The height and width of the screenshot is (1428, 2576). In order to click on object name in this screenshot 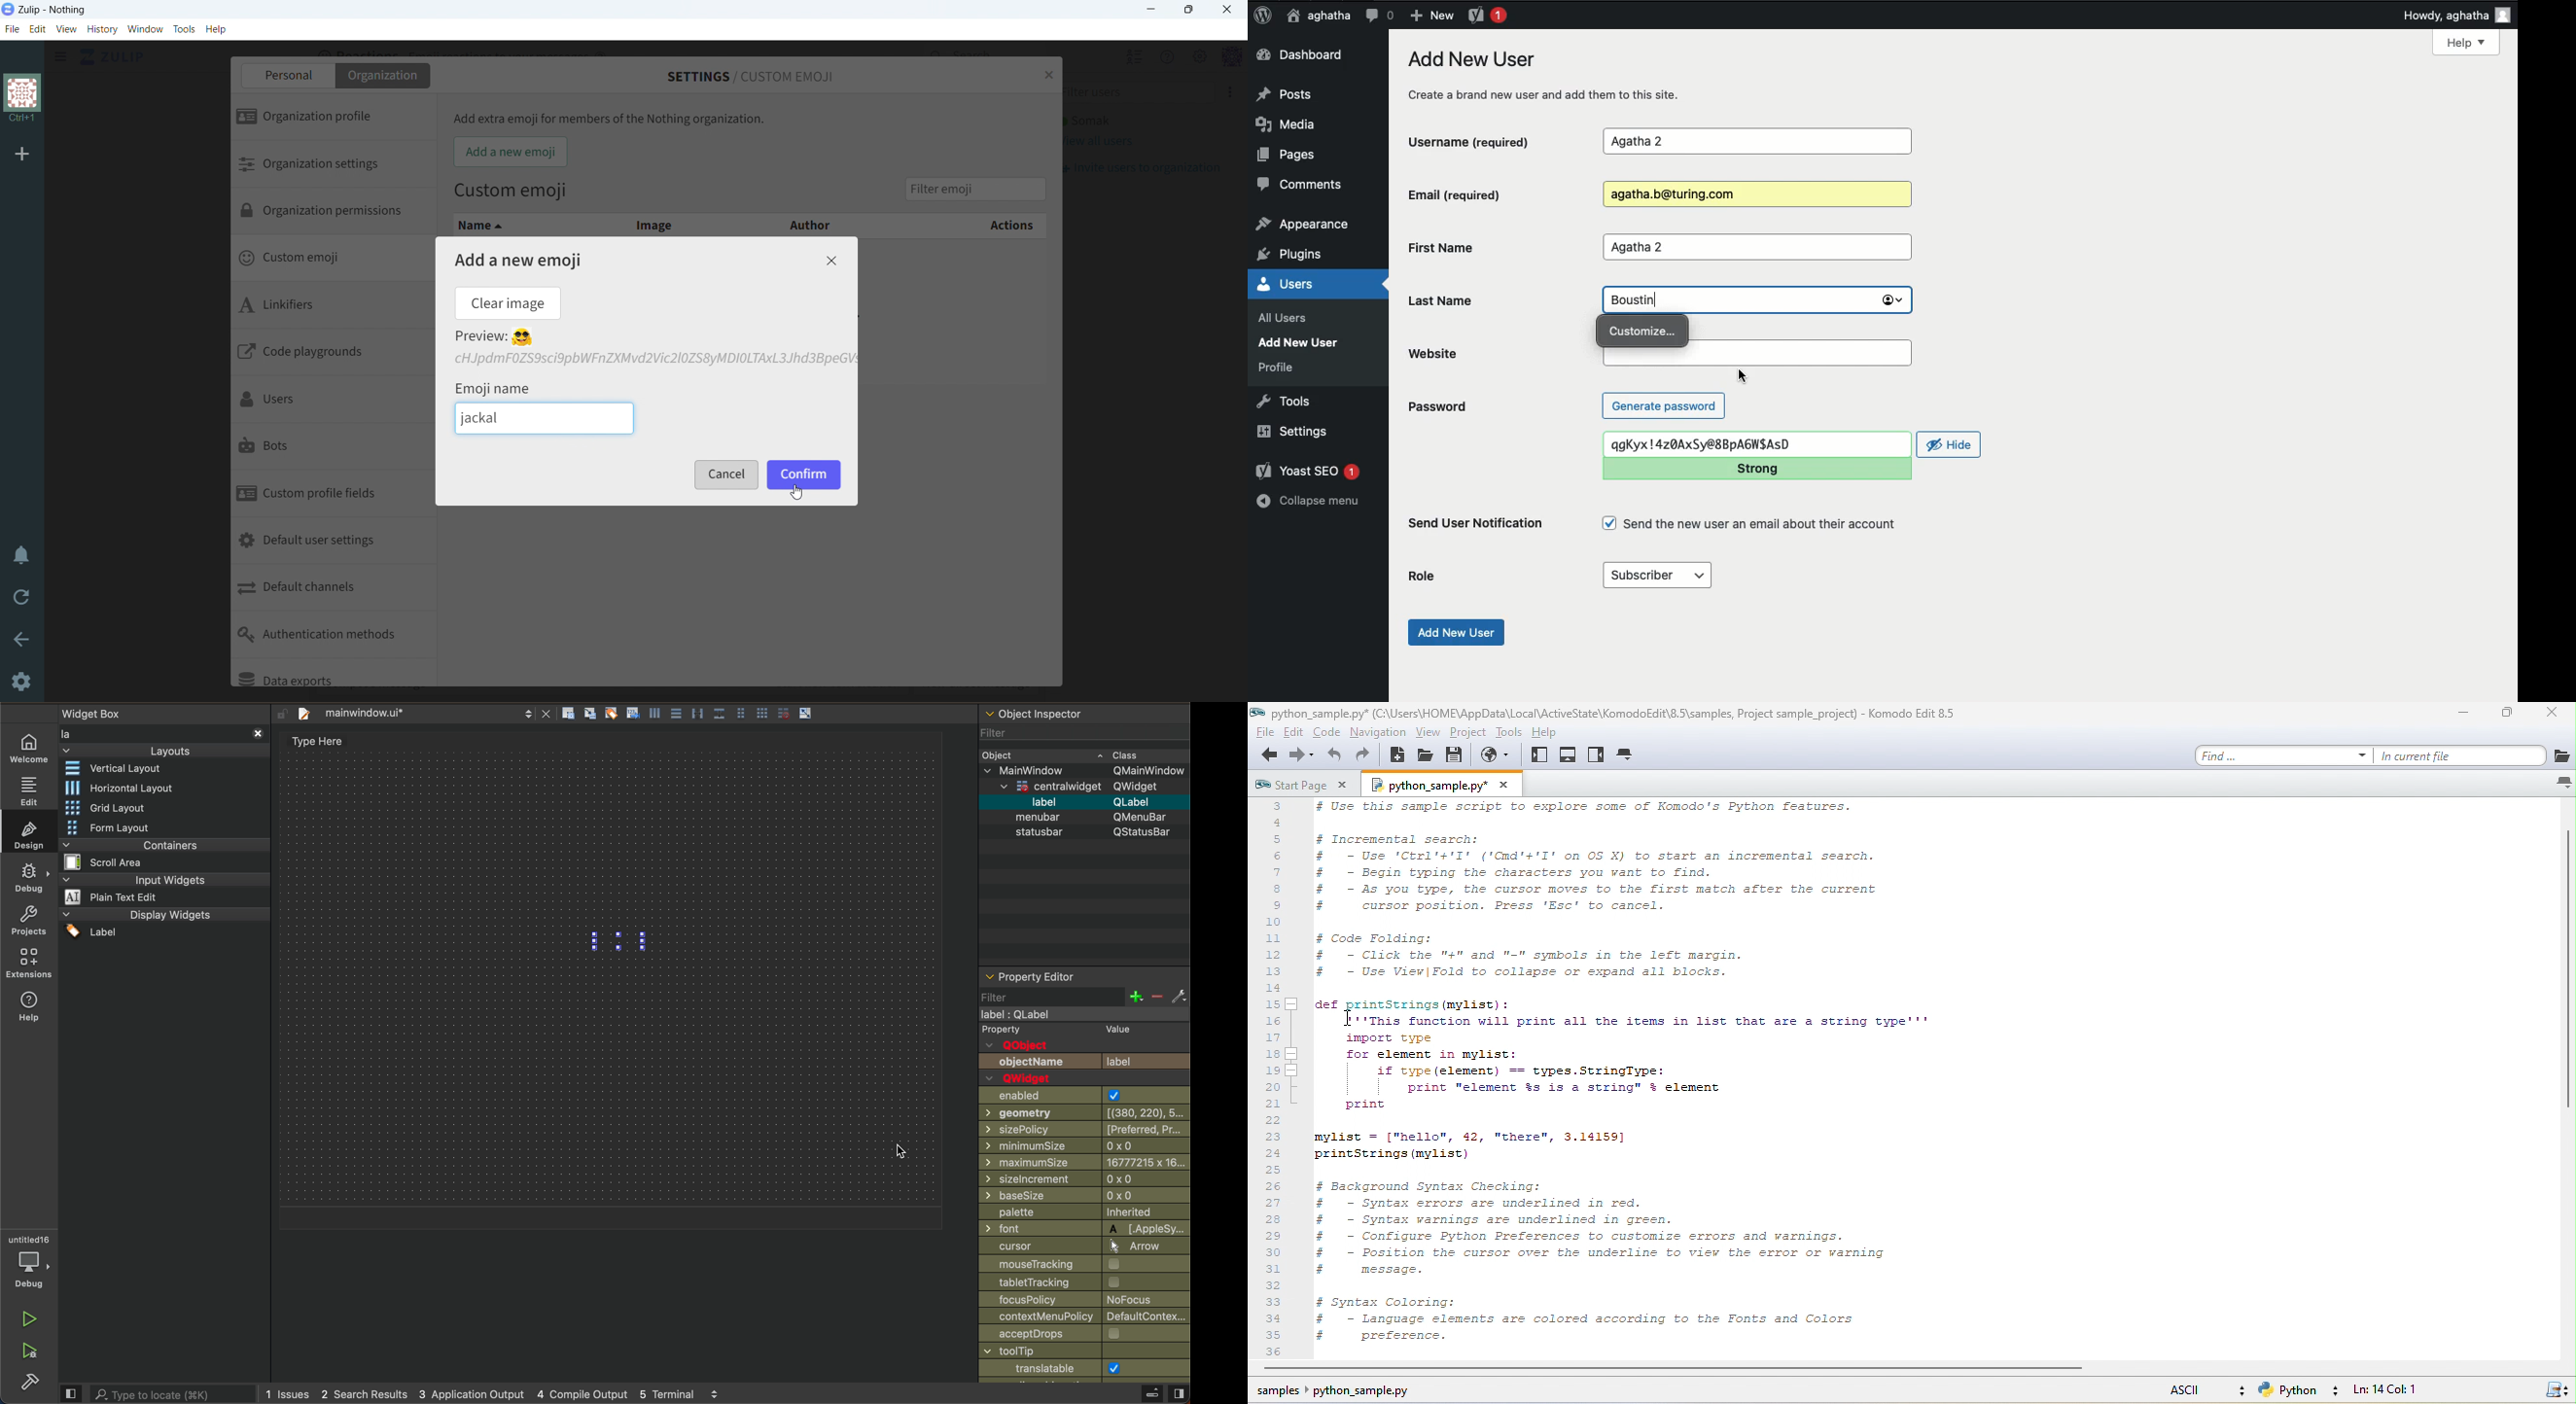, I will do `click(1084, 1061)`.